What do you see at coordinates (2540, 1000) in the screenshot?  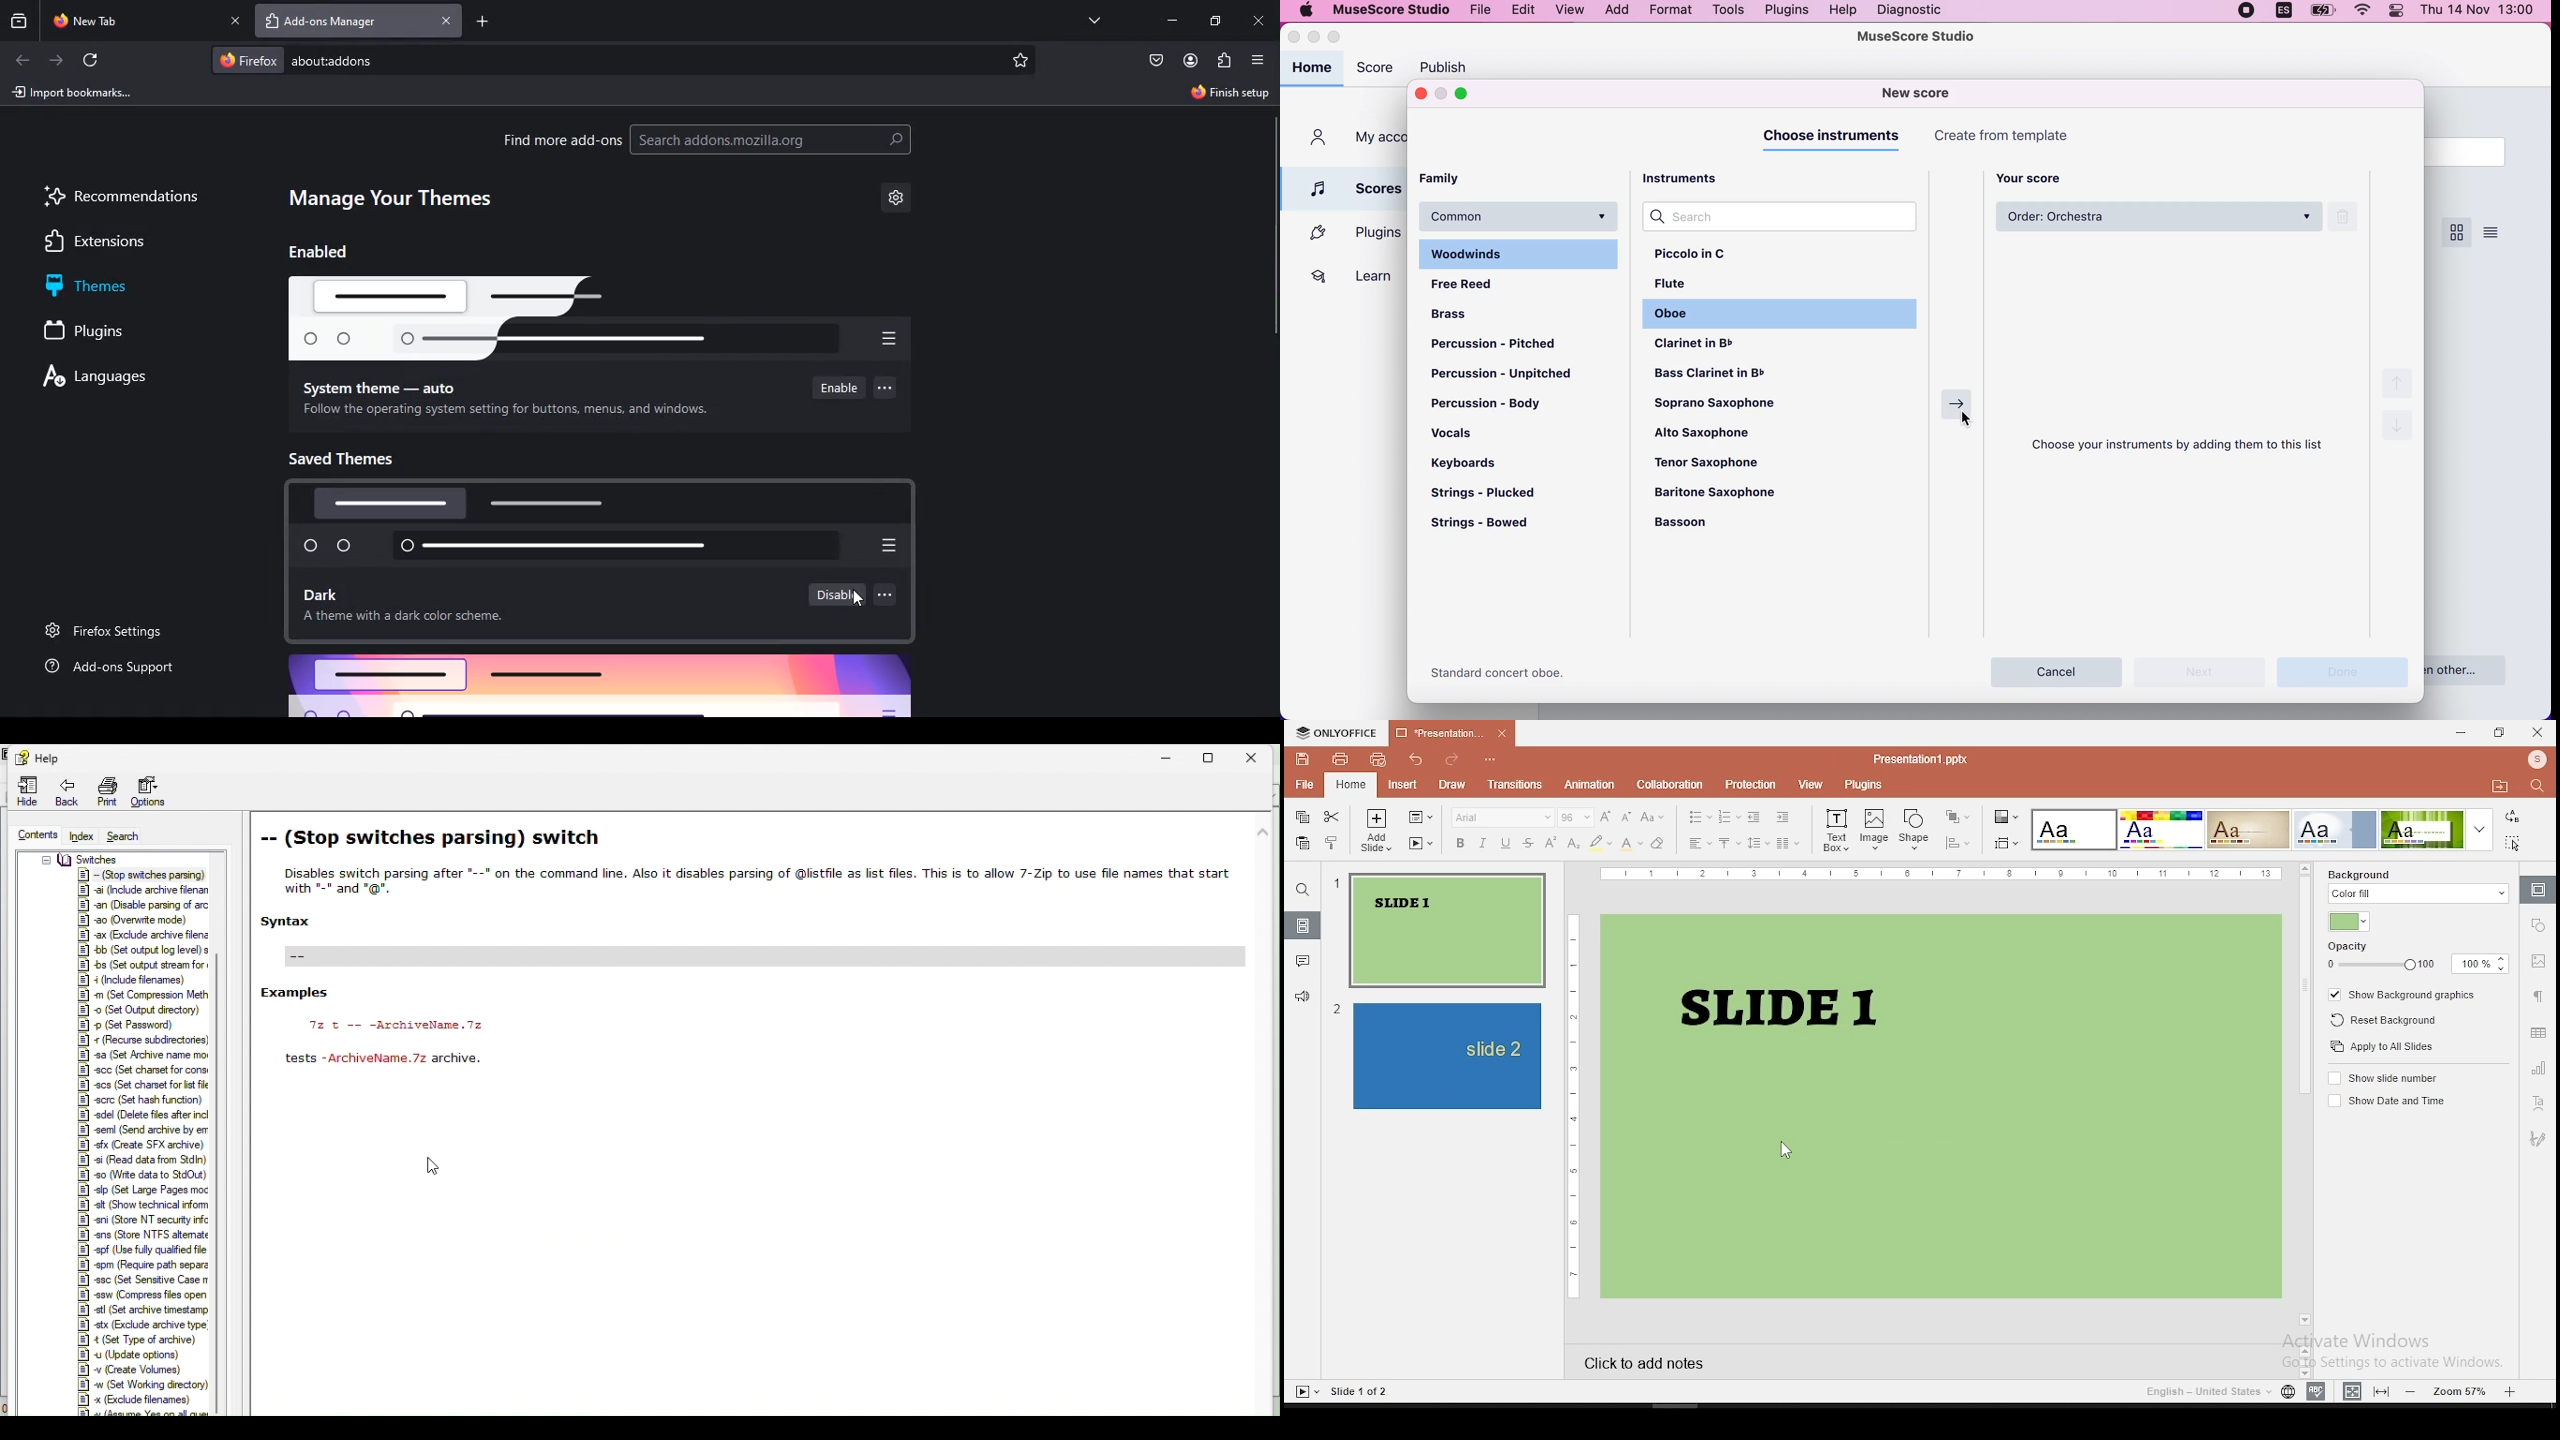 I see `paragraph settings` at bounding box center [2540, 1000].